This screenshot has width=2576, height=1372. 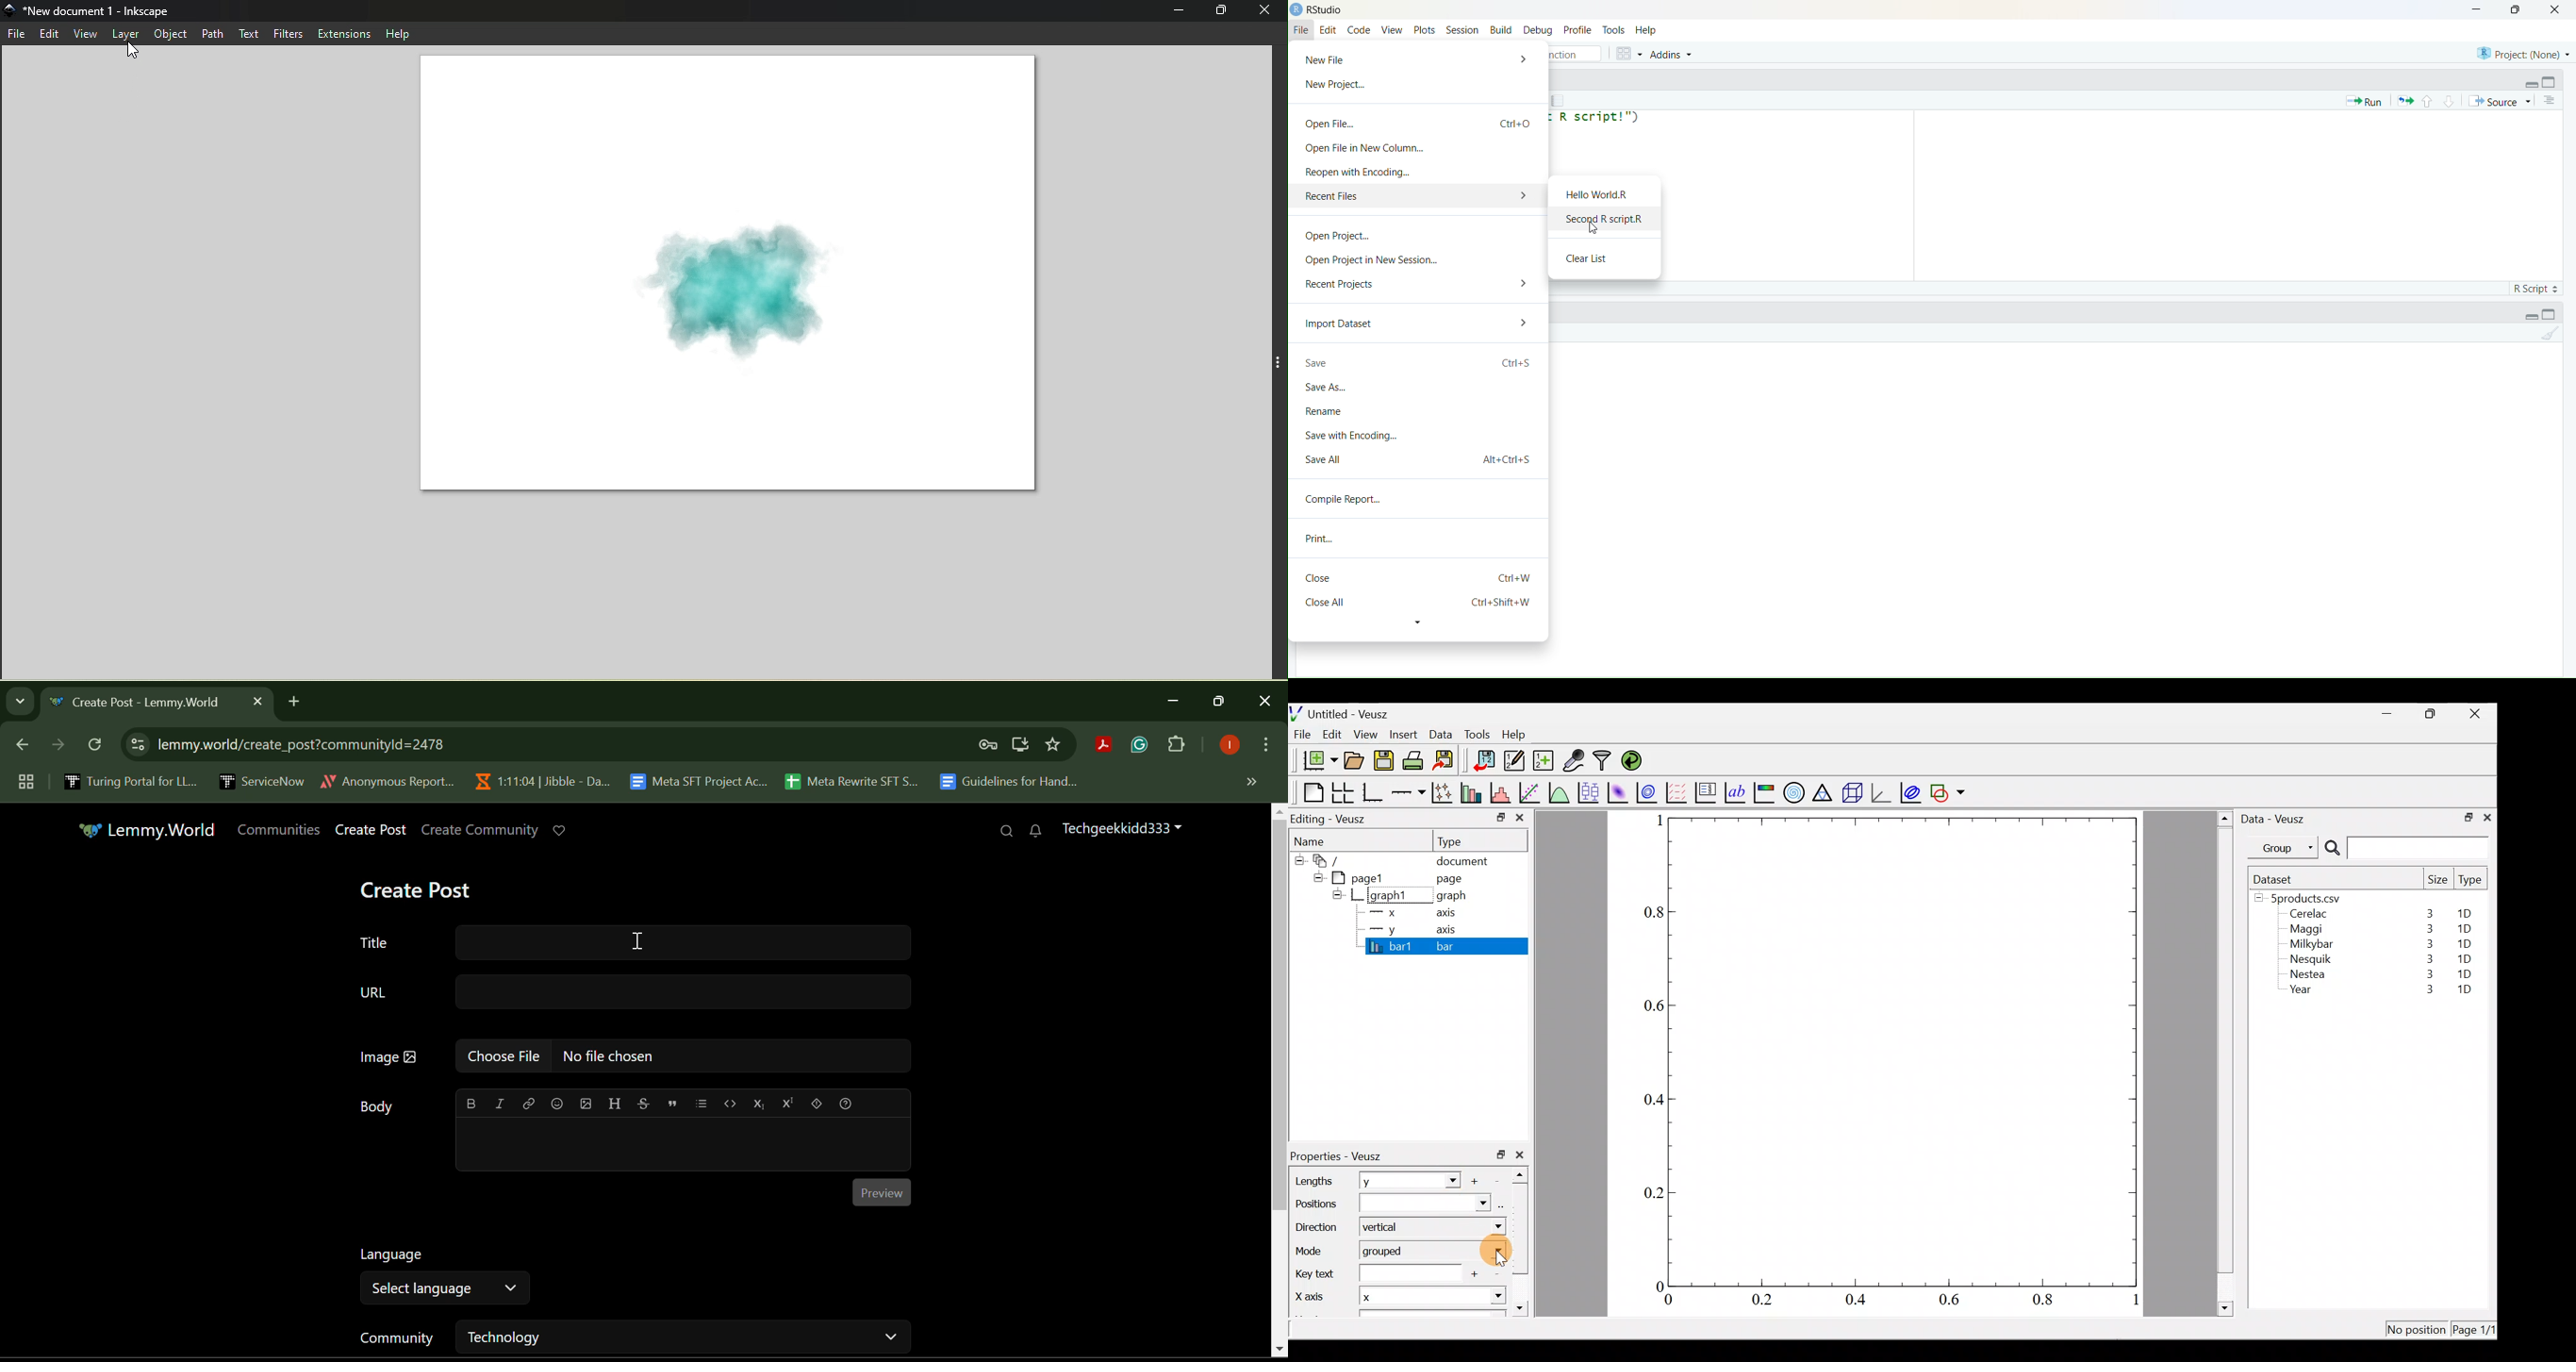 I want to click on Hello World/R, so click(x=1604, y=193).